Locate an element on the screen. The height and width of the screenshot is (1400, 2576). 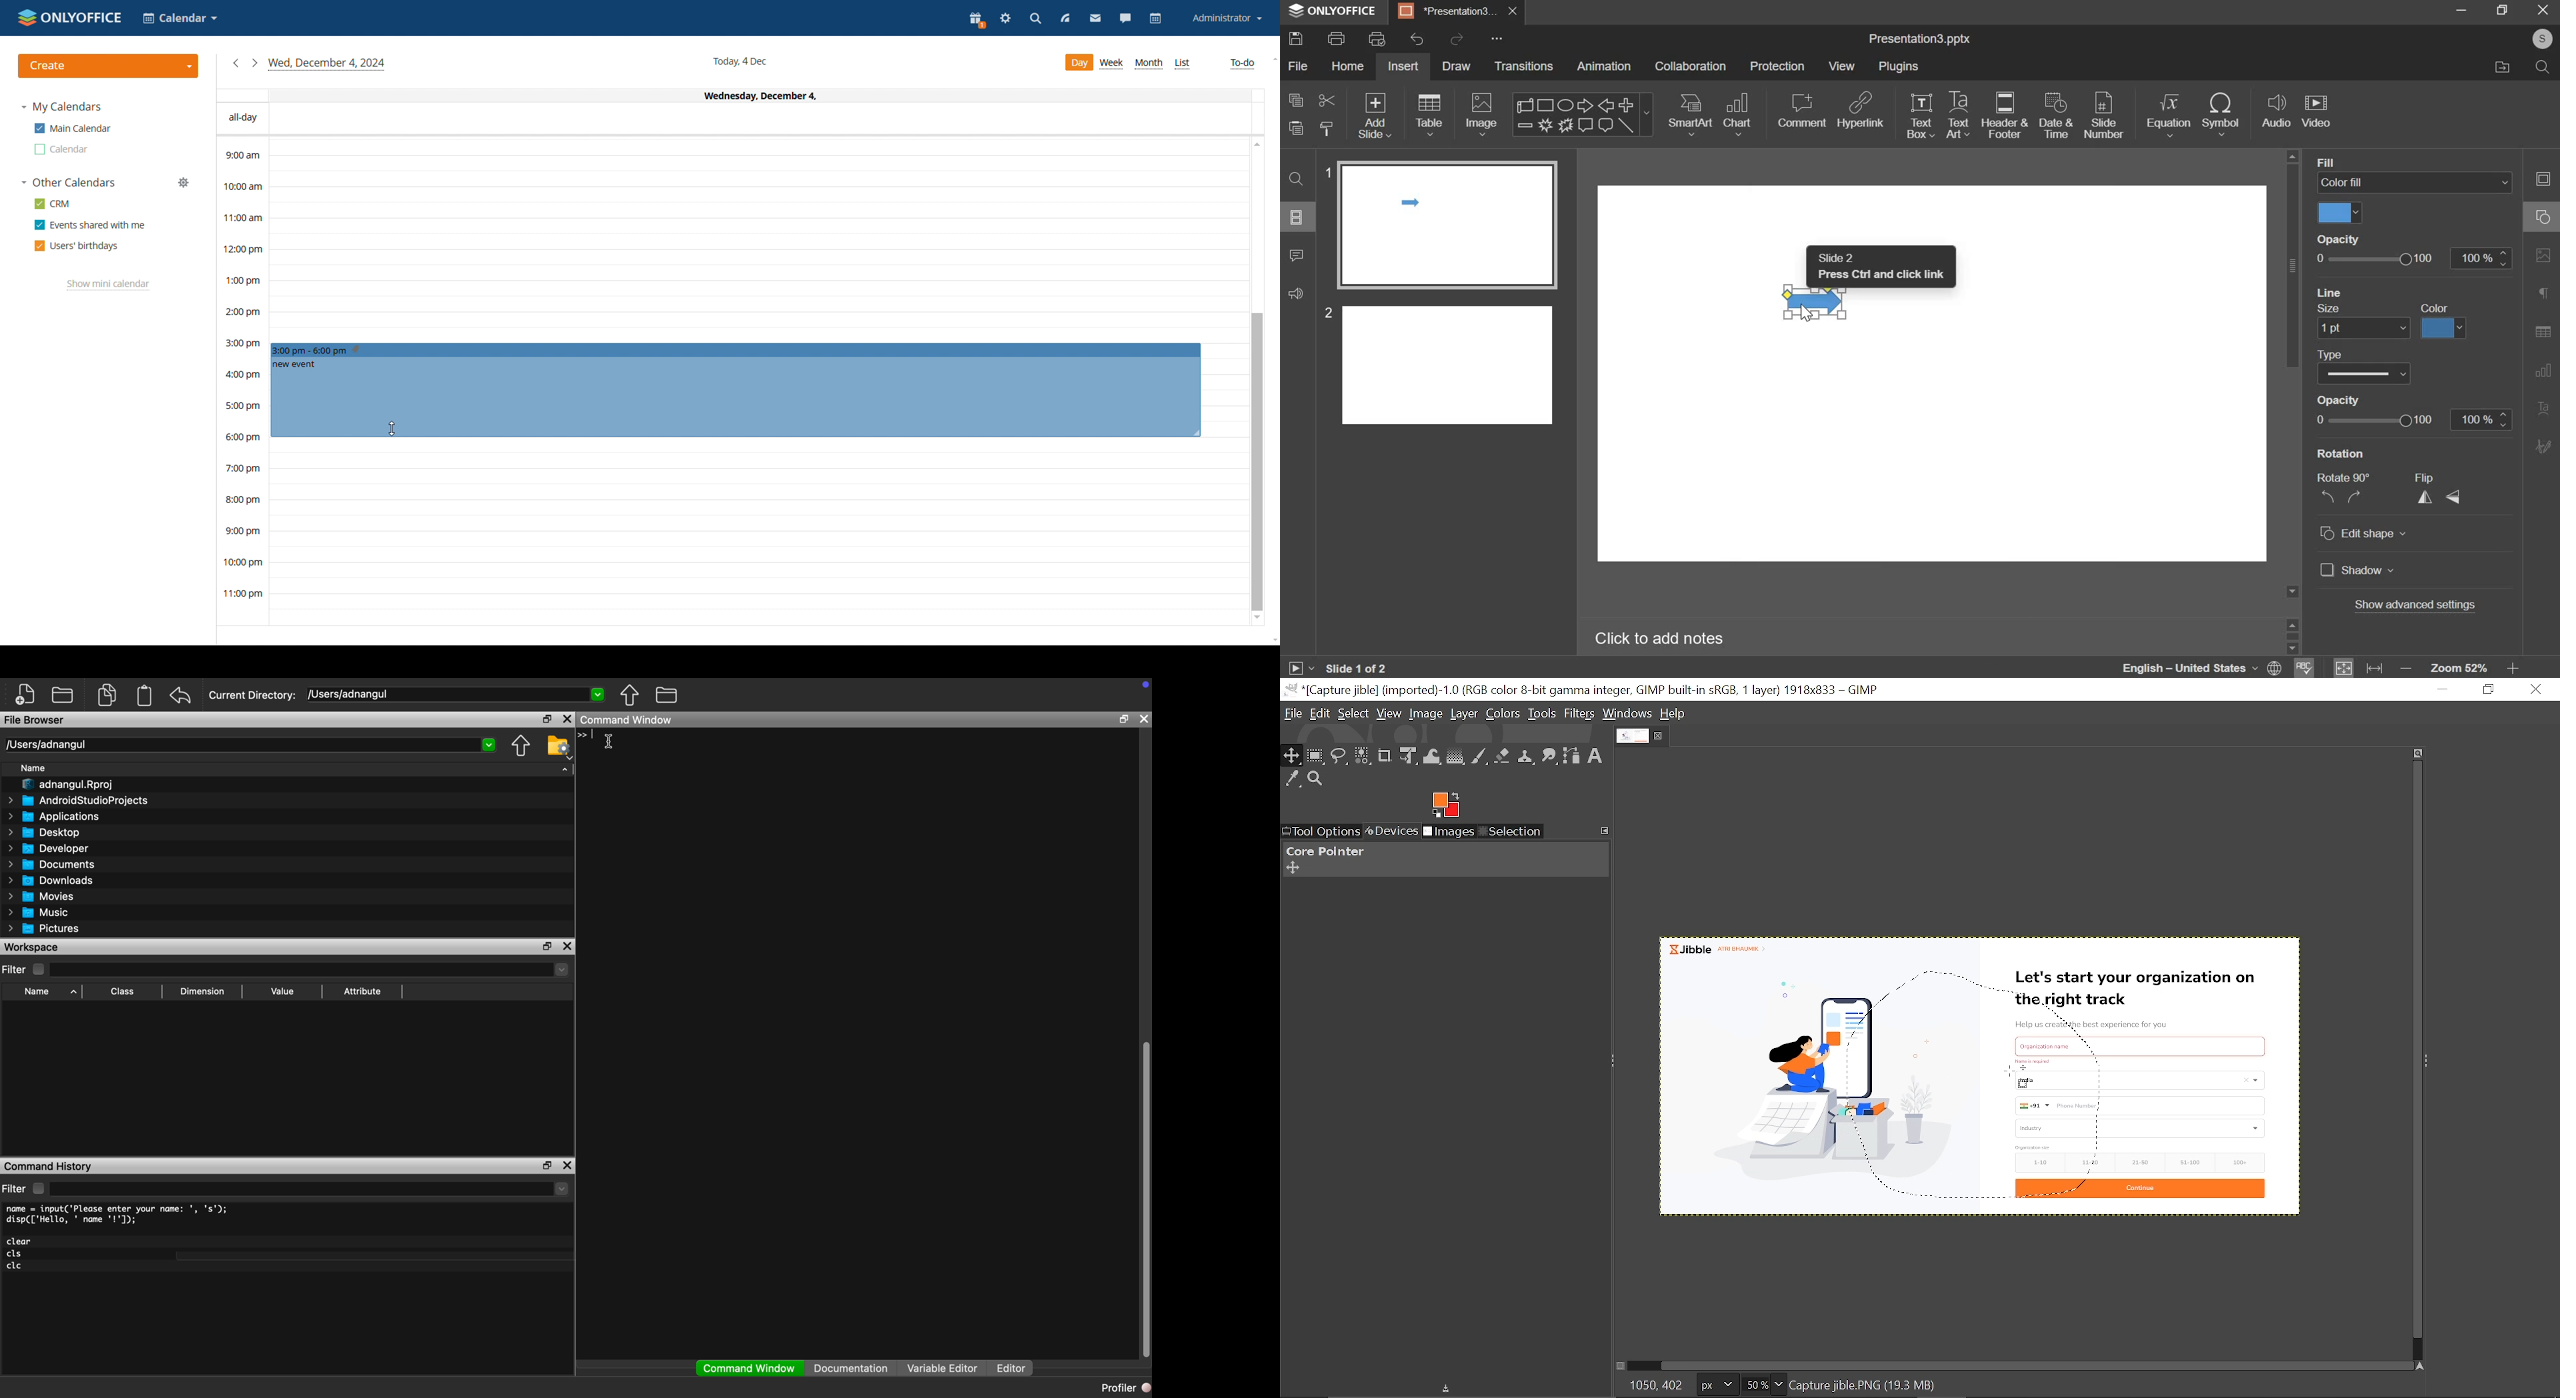
country is located at coordinates (2144, 1080).